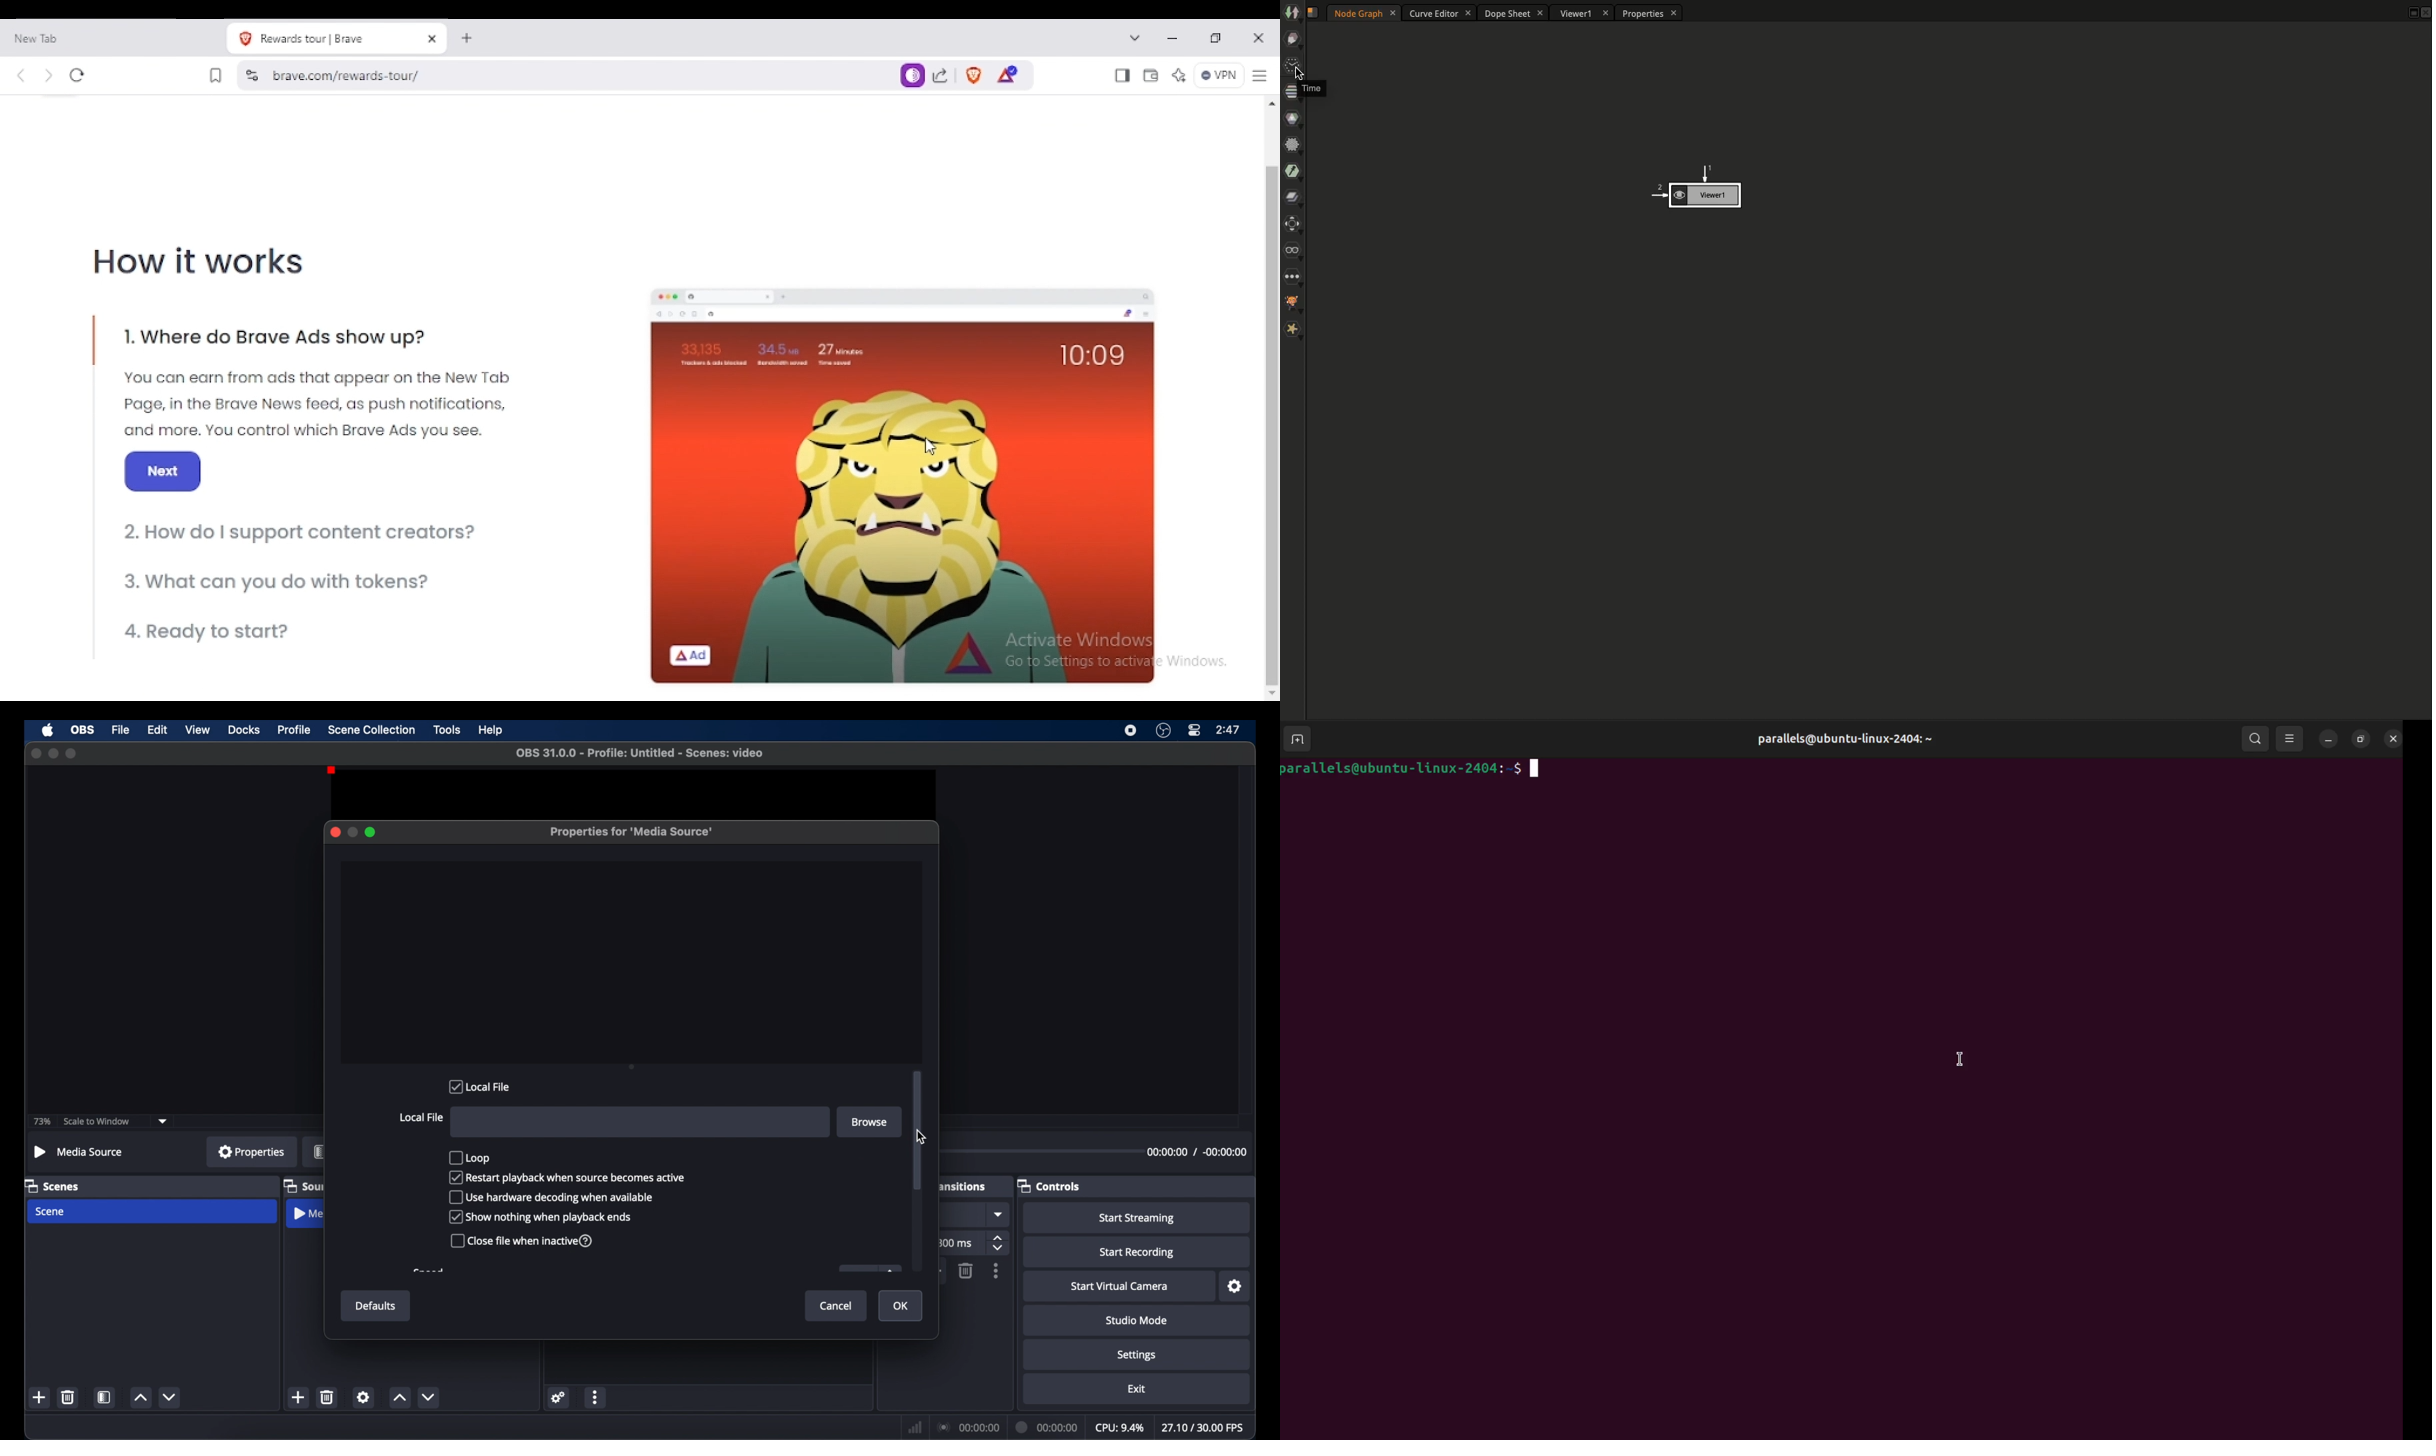  I want to click on scene, so click(51, 1211).